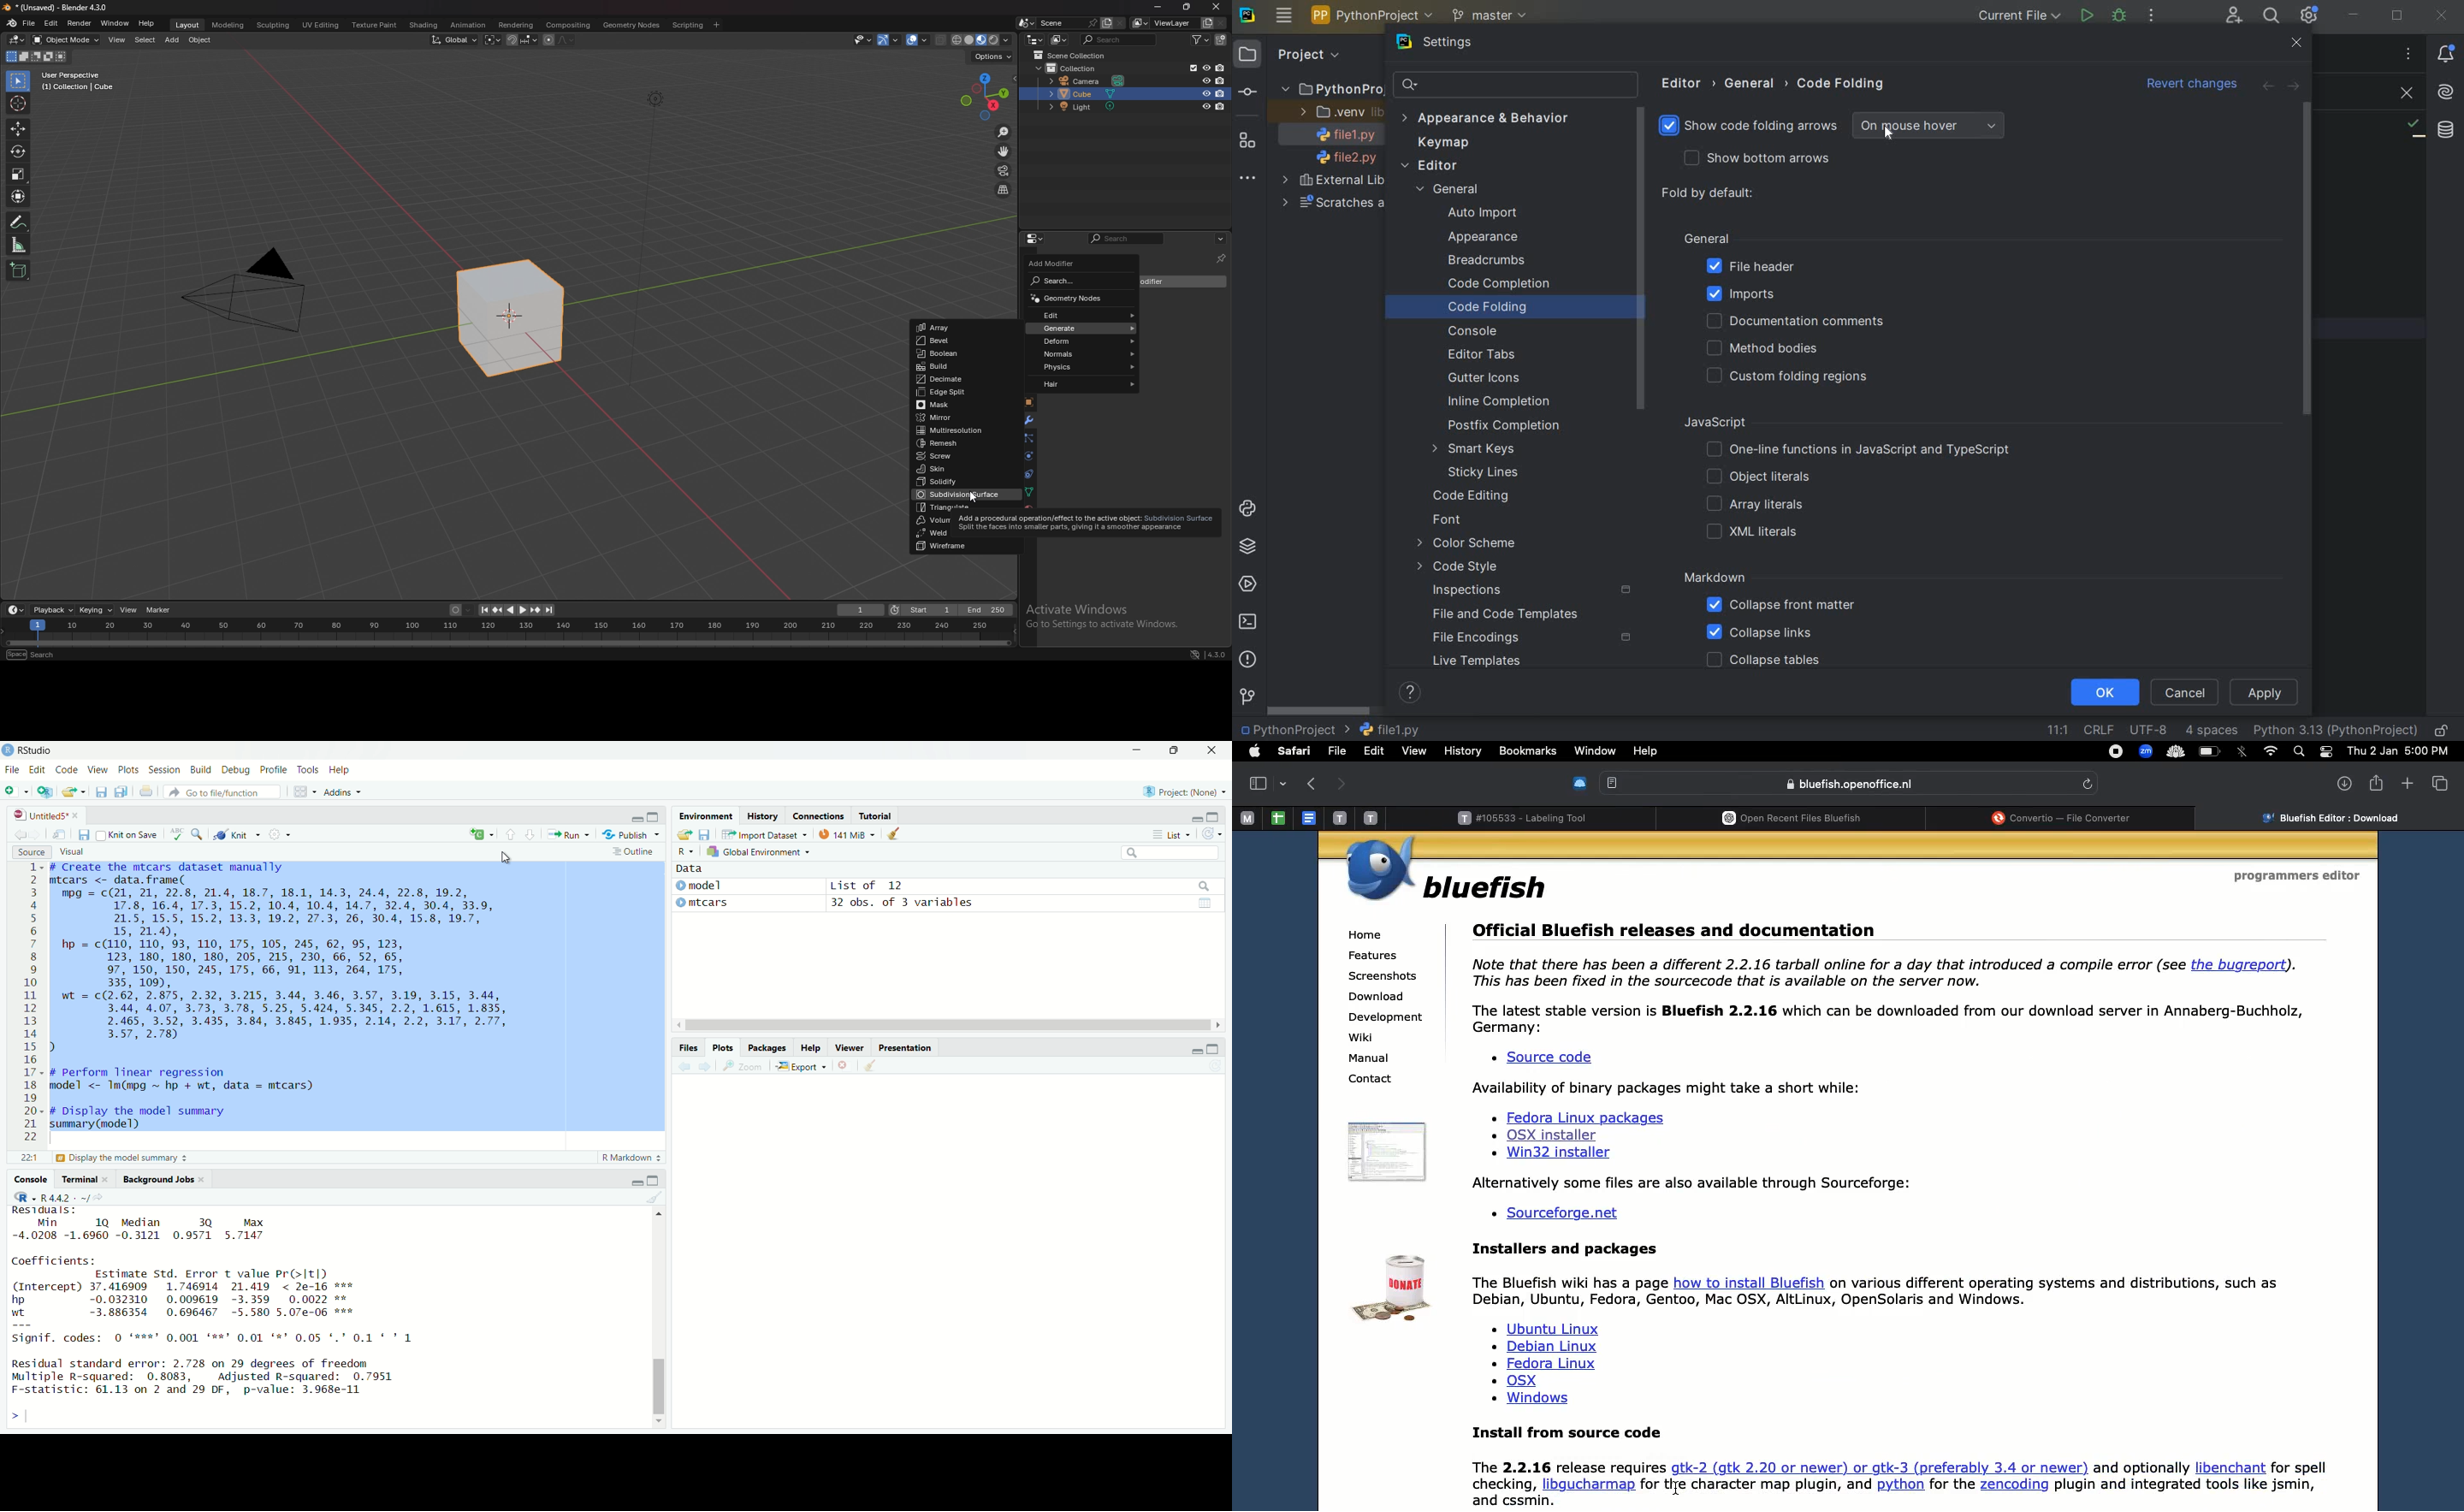  I want to click on print the current file, so click(147, 792).